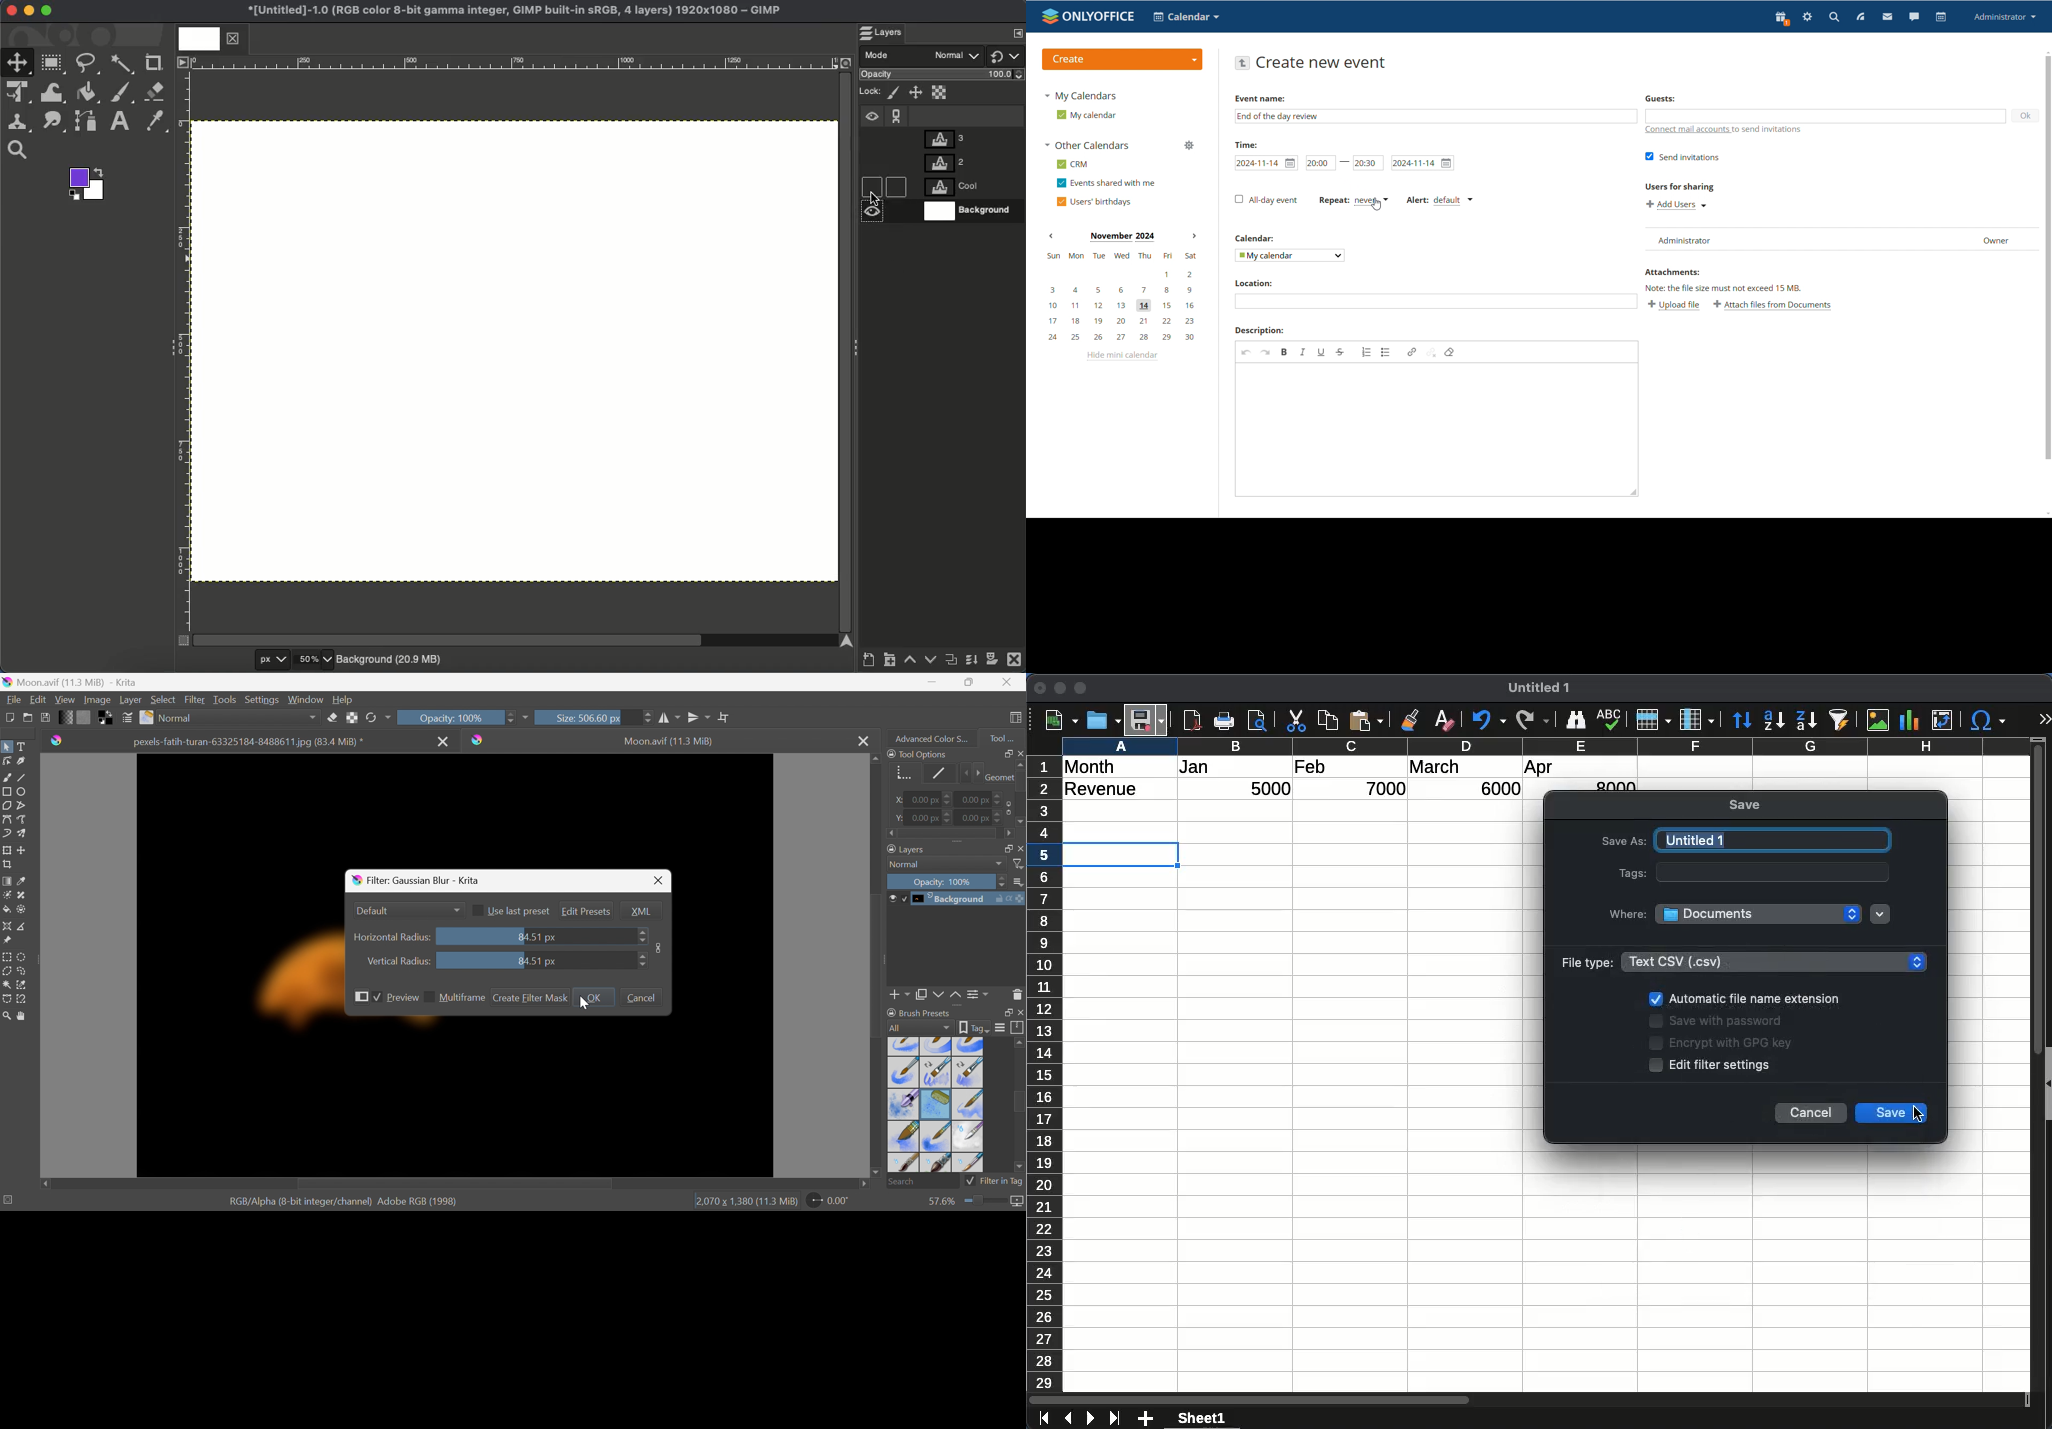  I want to click on Scroll bar, so click(453, 1185).